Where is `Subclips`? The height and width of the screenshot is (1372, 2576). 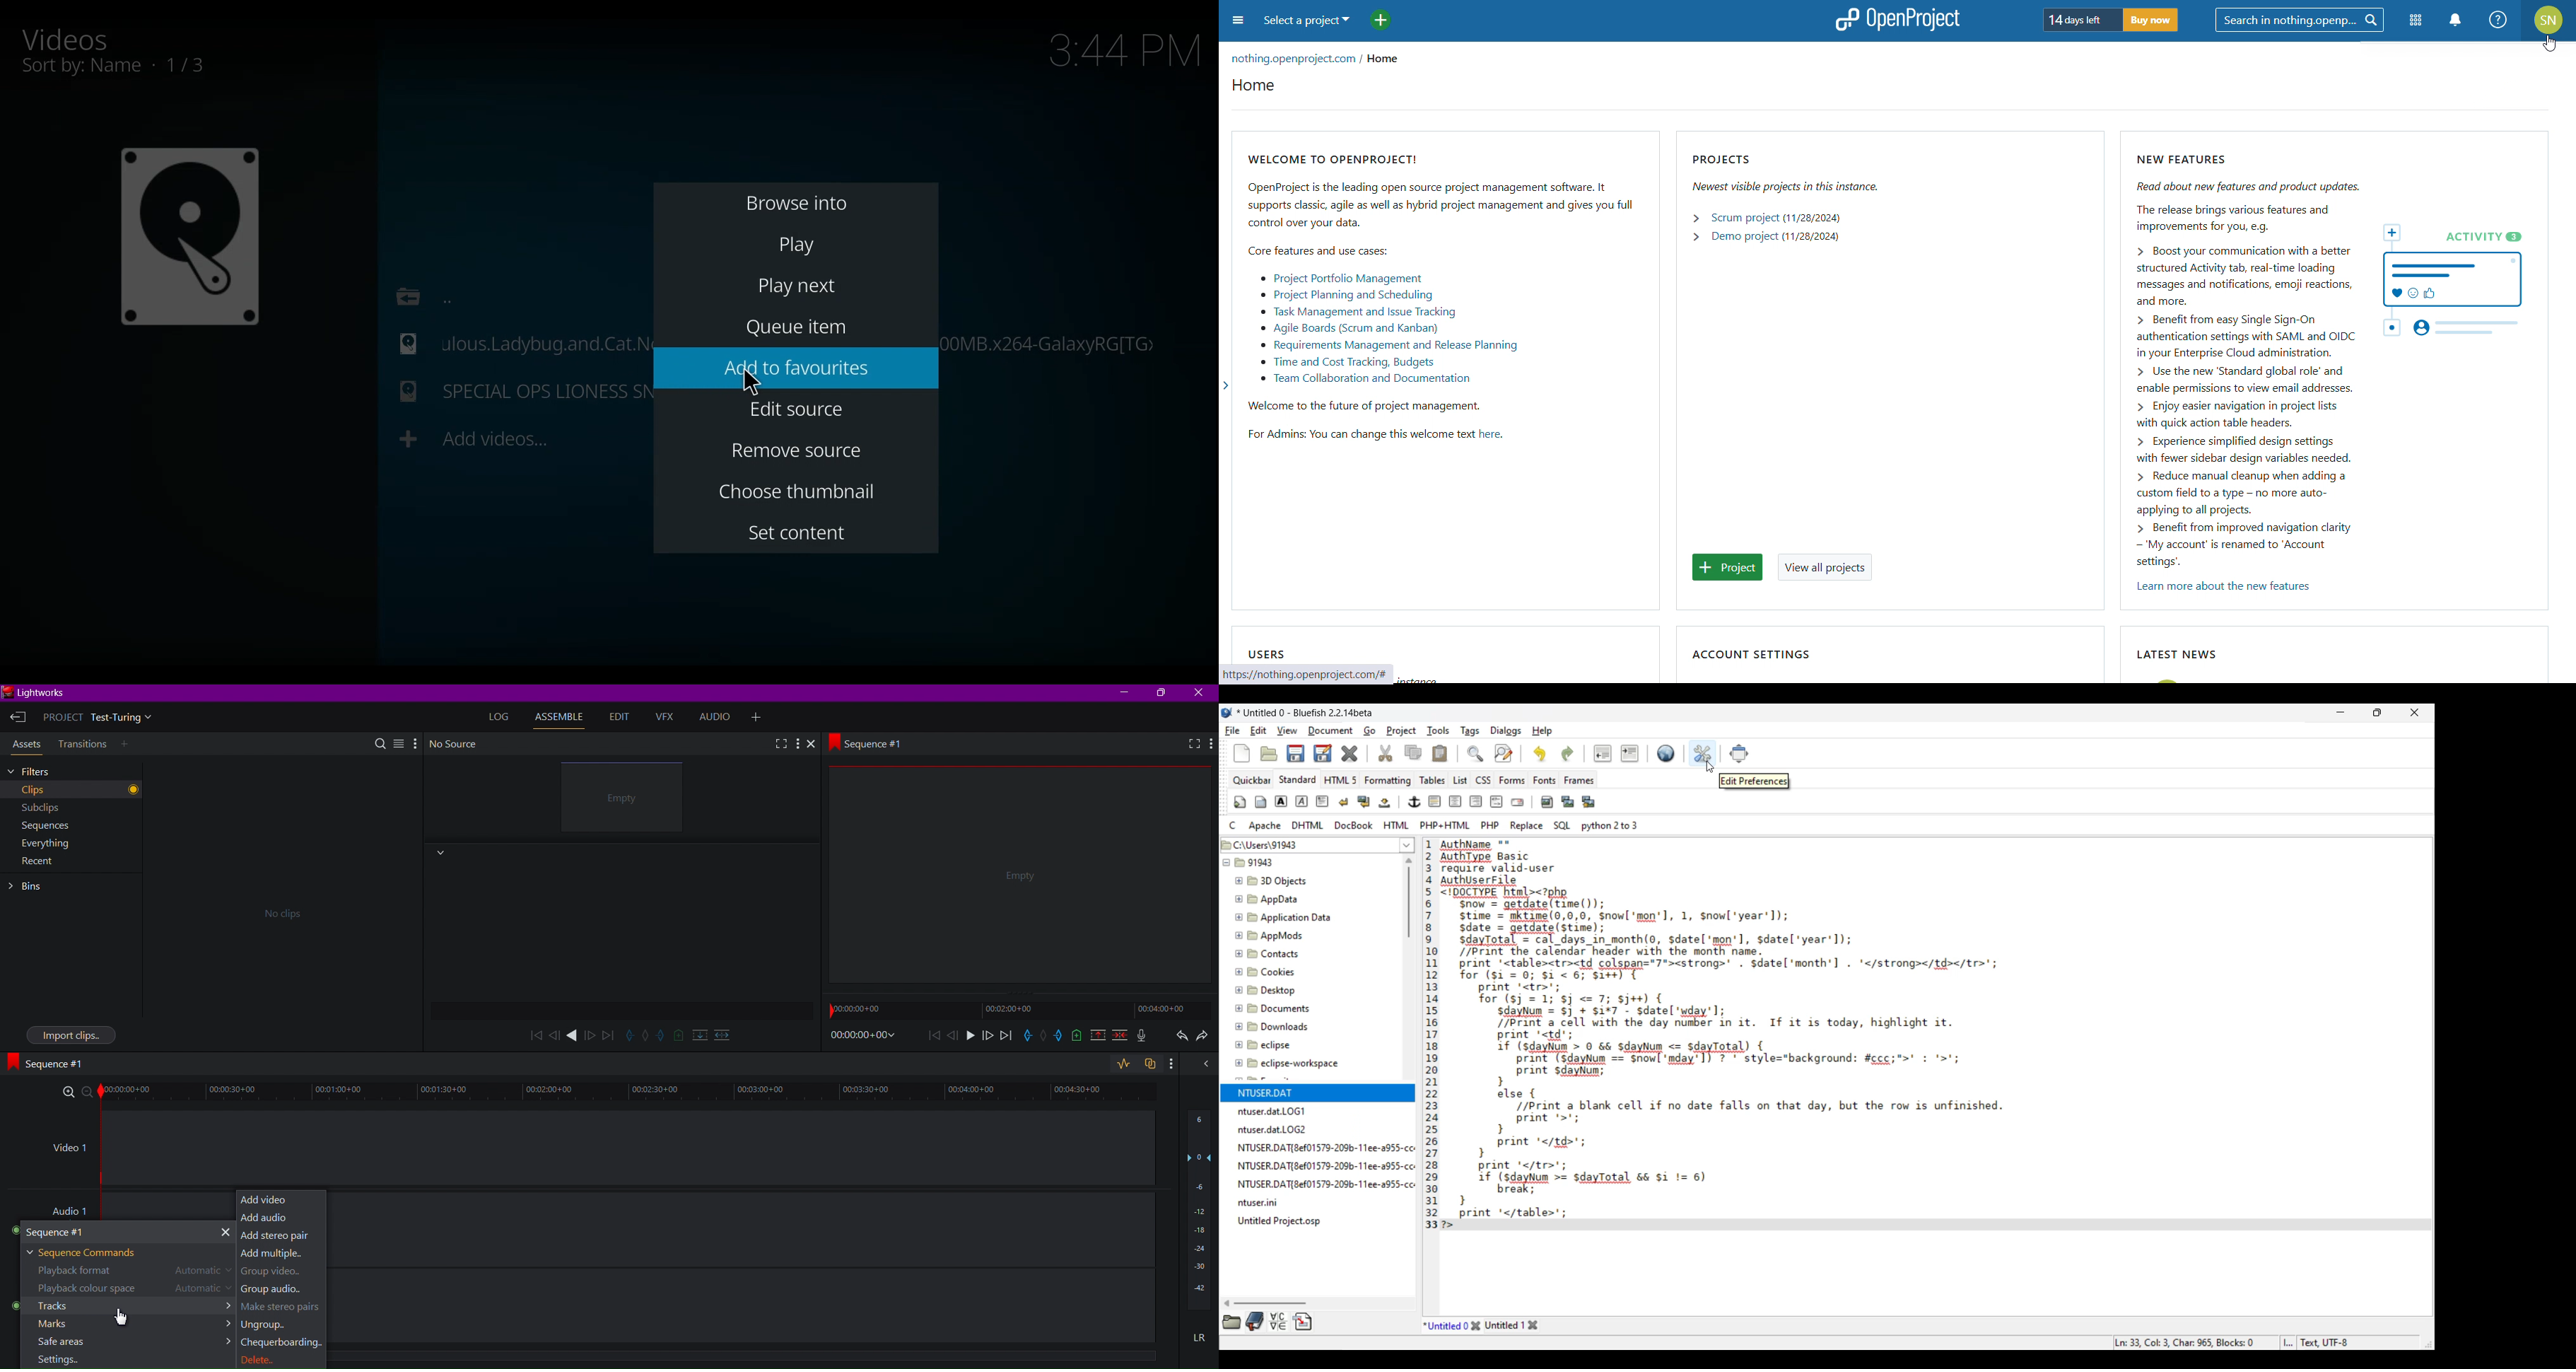
Subclips is located at coordinates (41, 806).